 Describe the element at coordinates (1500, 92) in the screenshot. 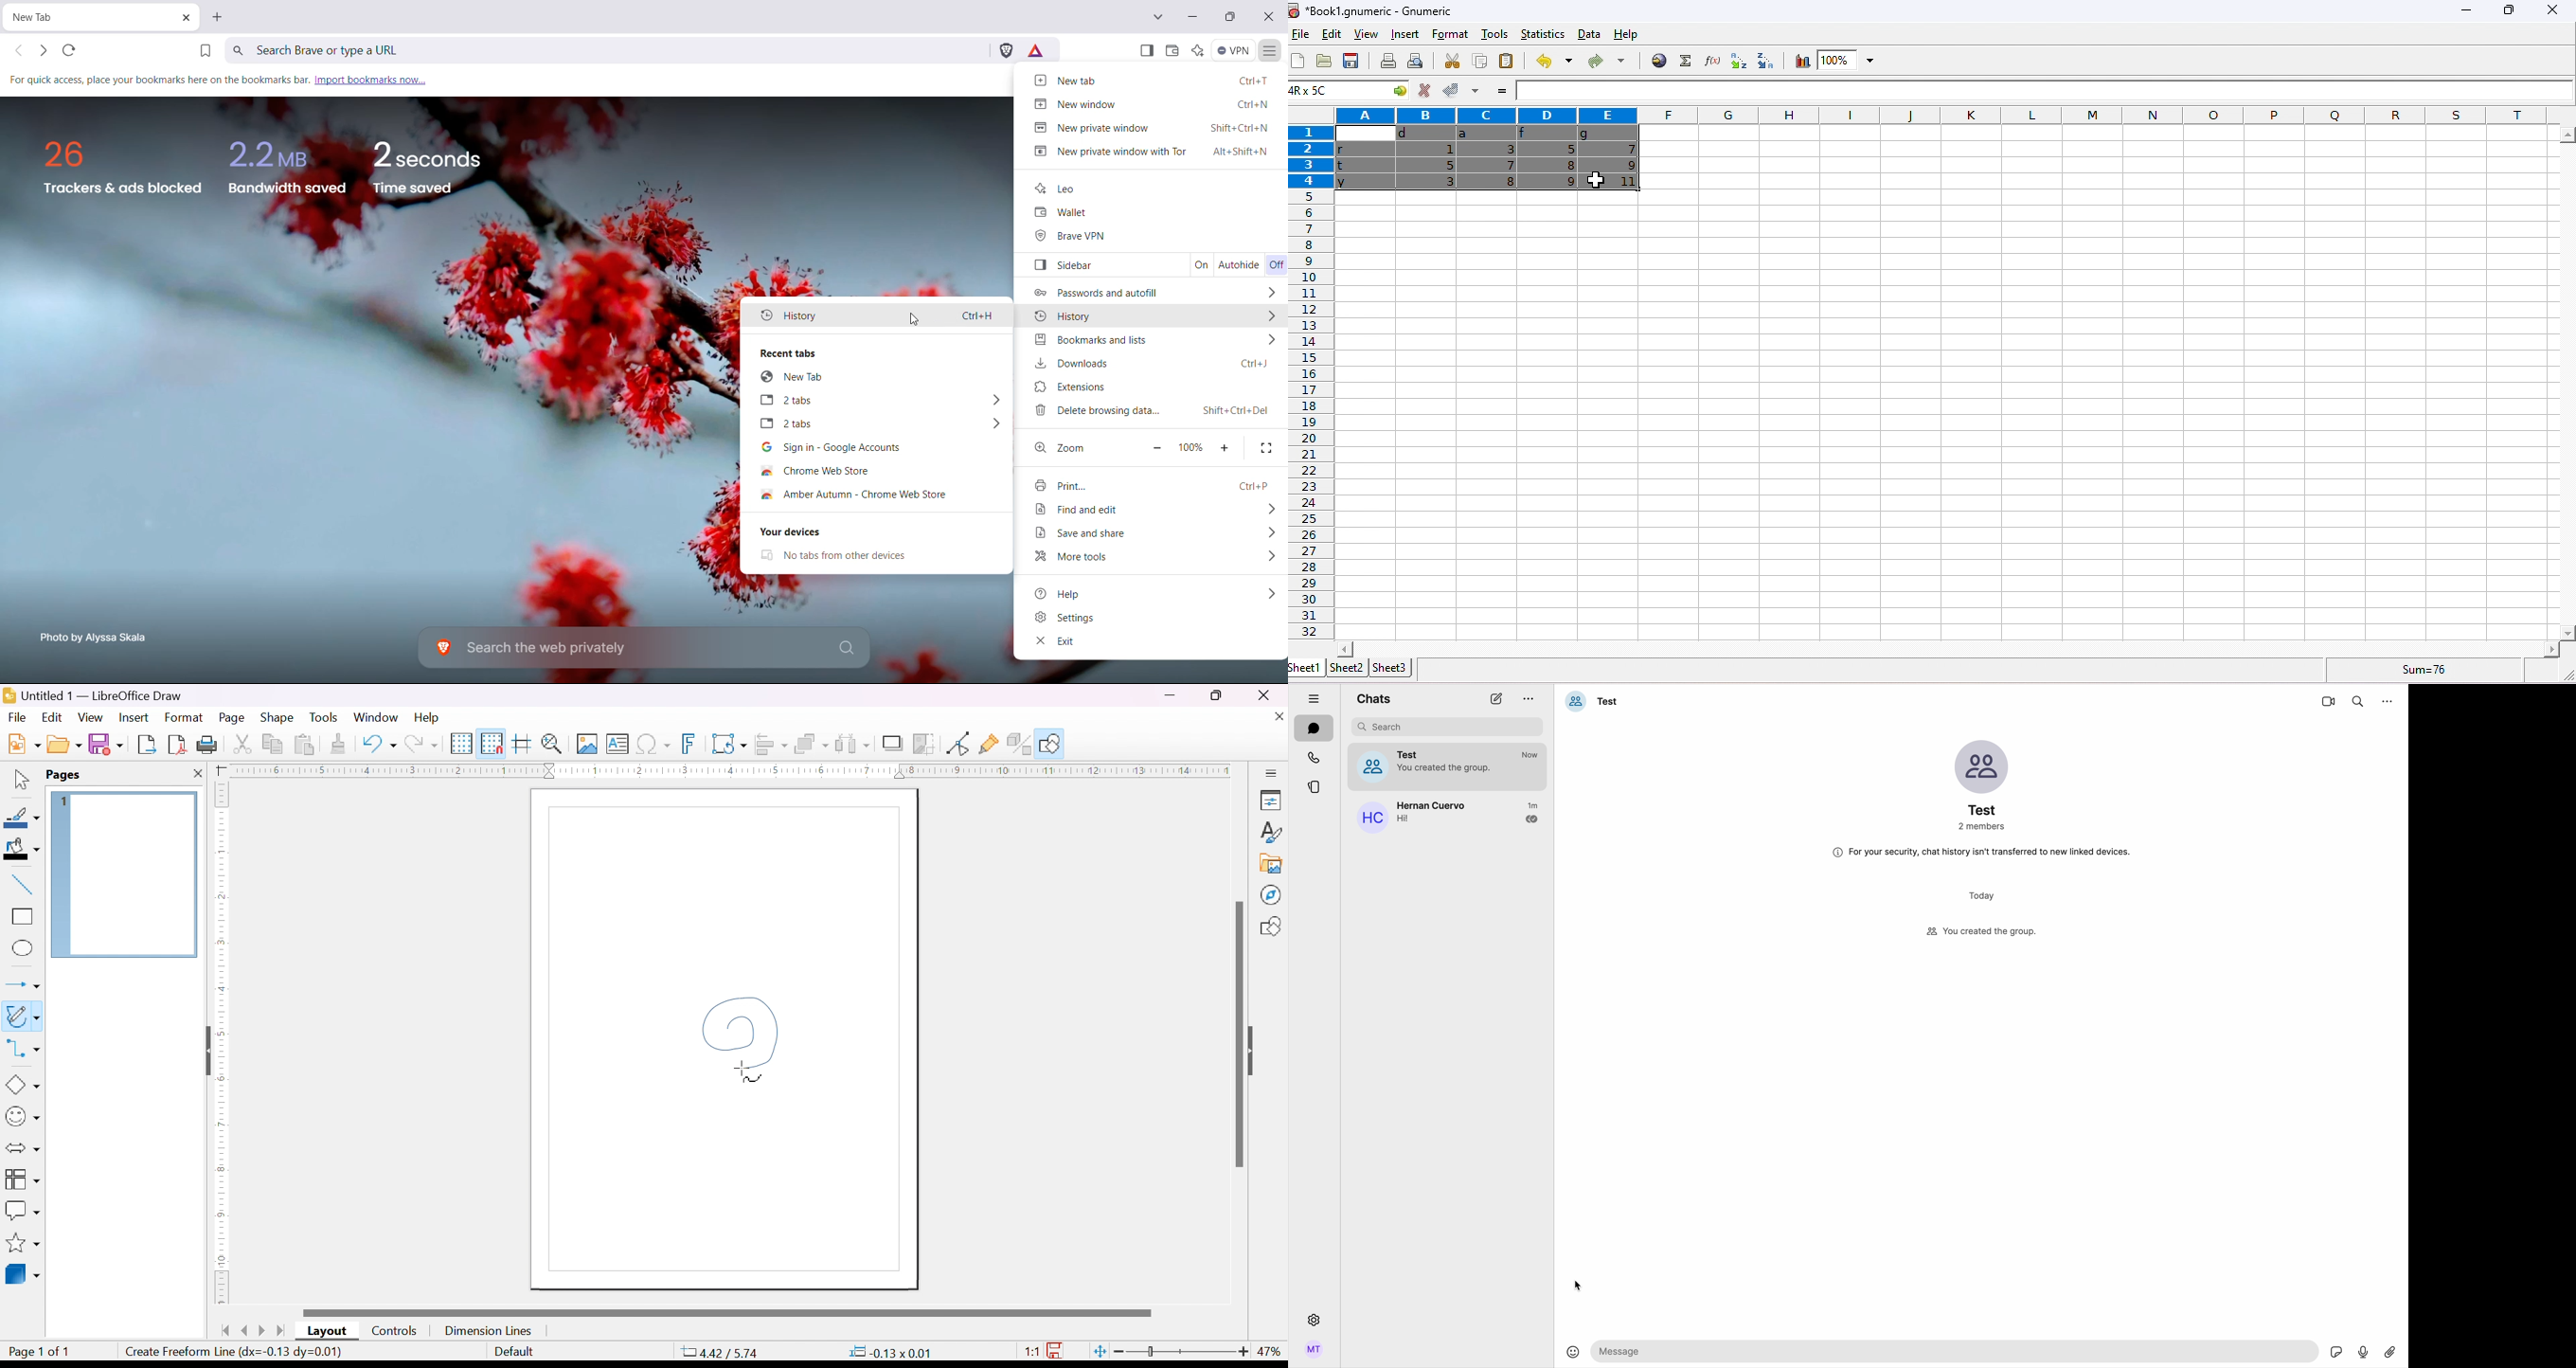

I see `=` at that location.